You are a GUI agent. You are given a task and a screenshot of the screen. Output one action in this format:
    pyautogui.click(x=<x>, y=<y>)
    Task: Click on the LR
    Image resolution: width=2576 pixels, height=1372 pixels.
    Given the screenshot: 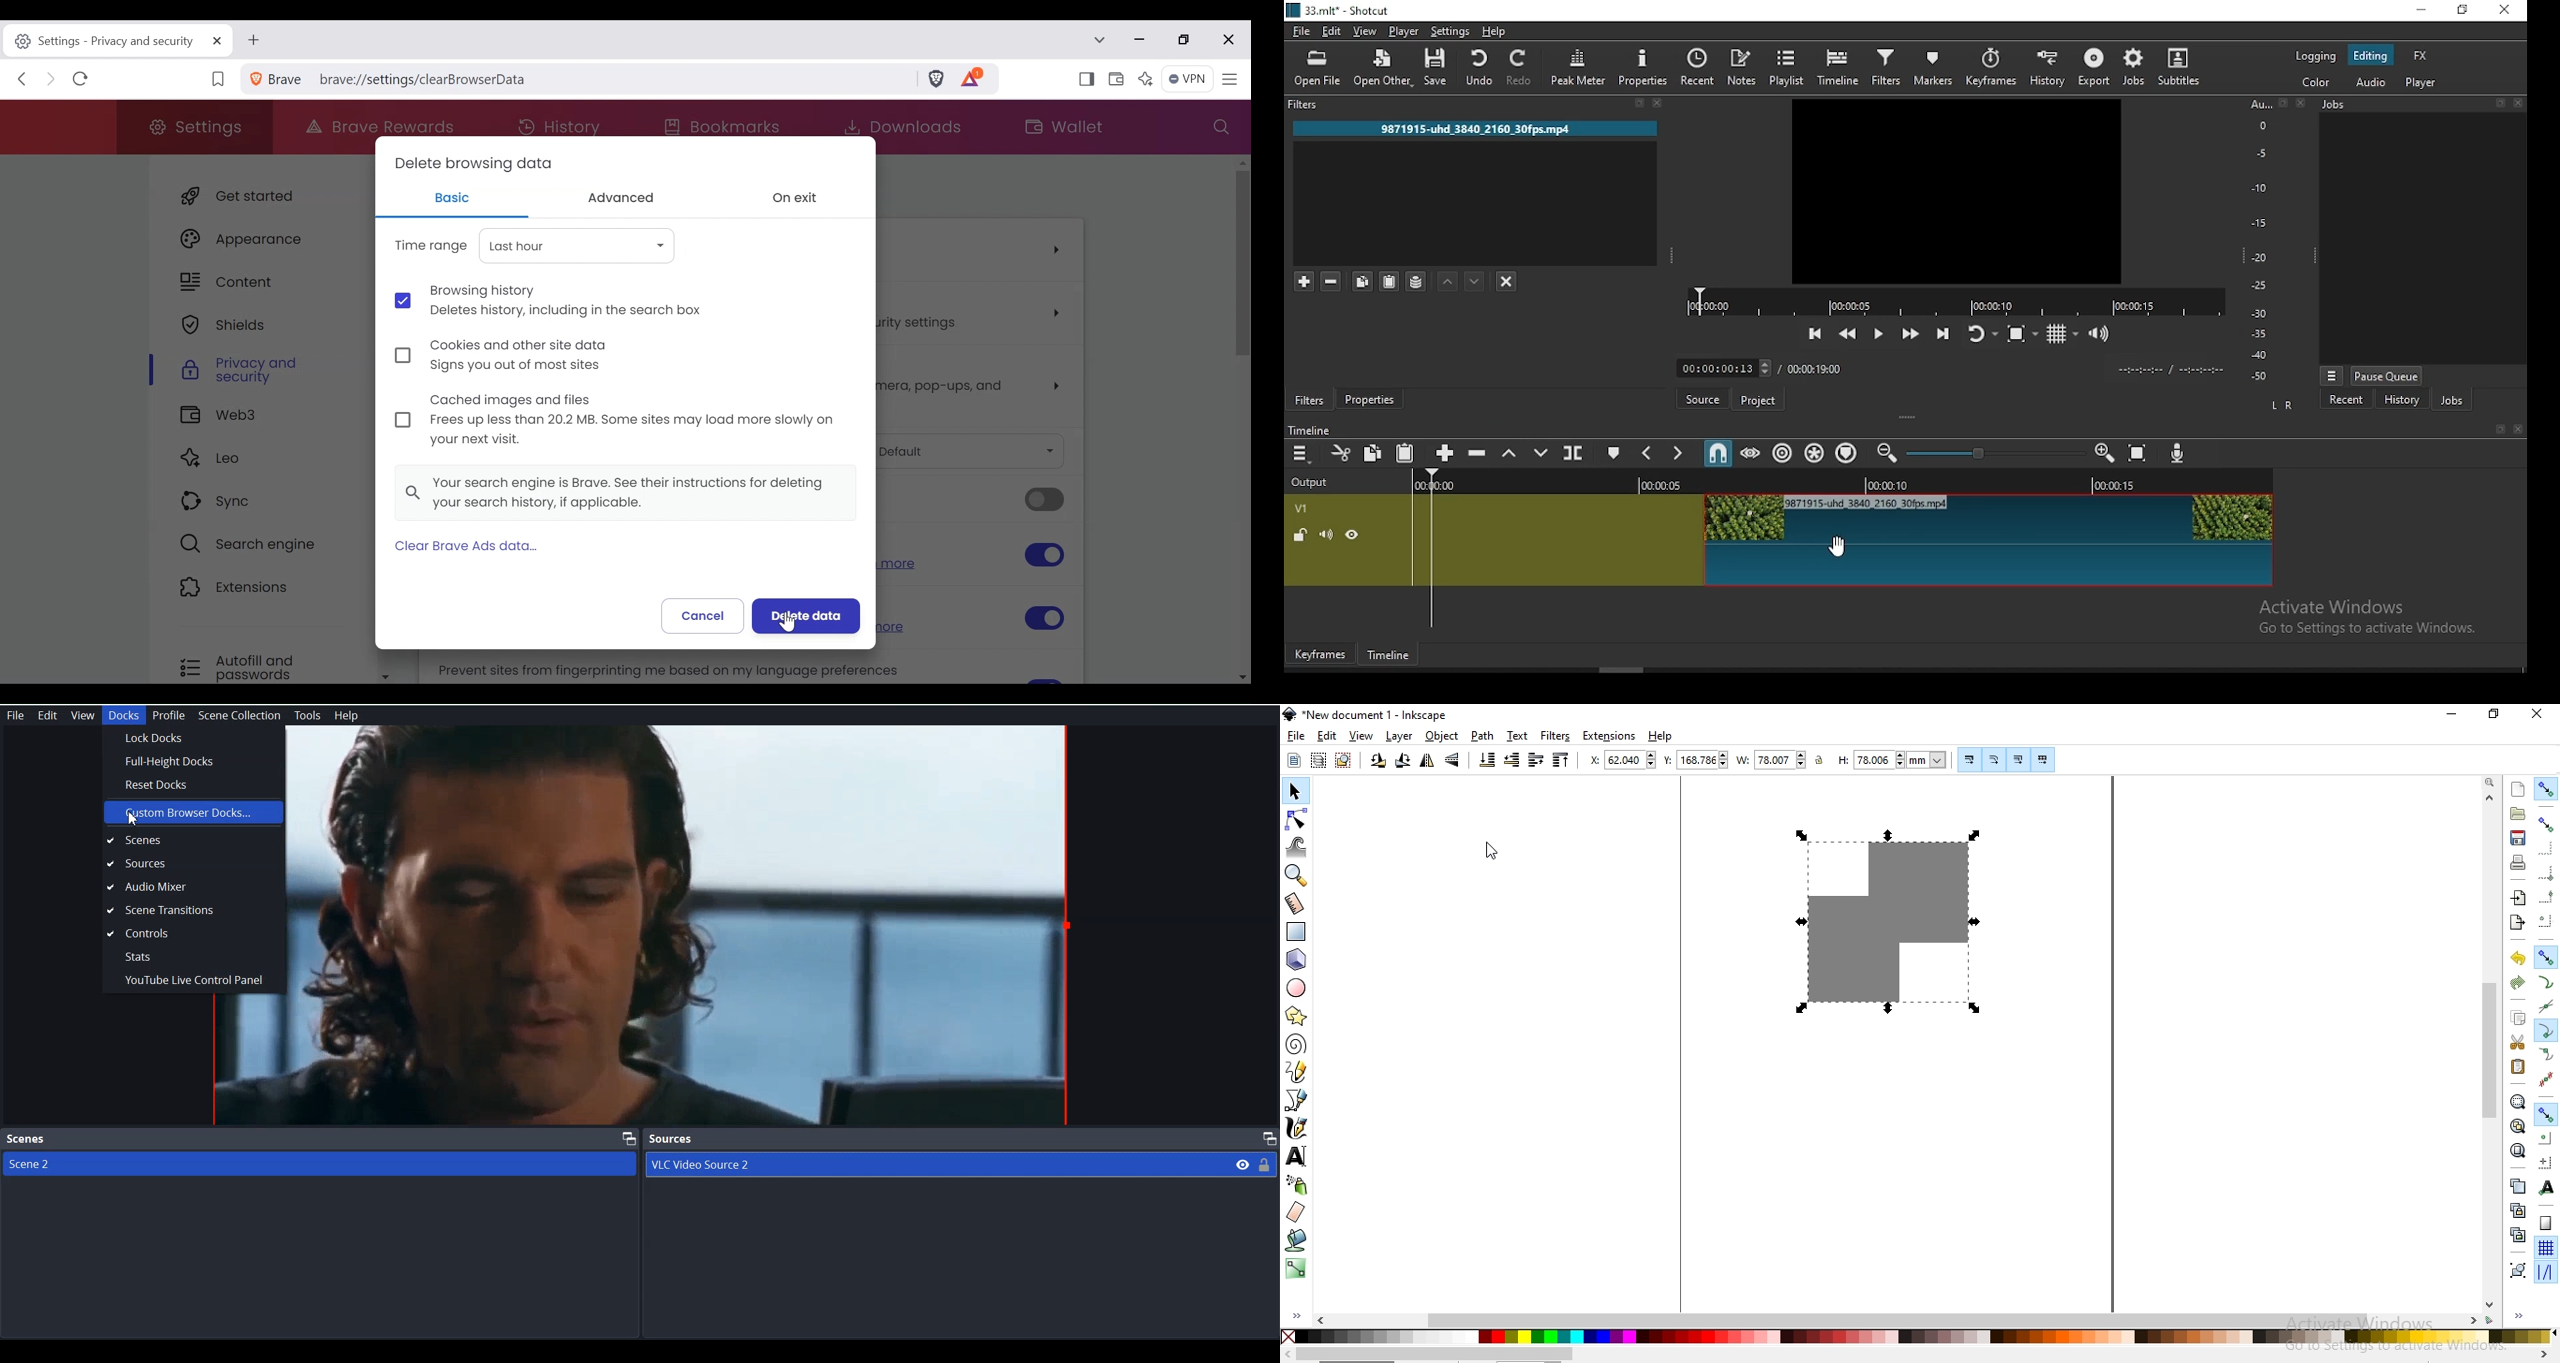 What is the action you would take?
    pyautogui.click(x=2284, y=408)
    